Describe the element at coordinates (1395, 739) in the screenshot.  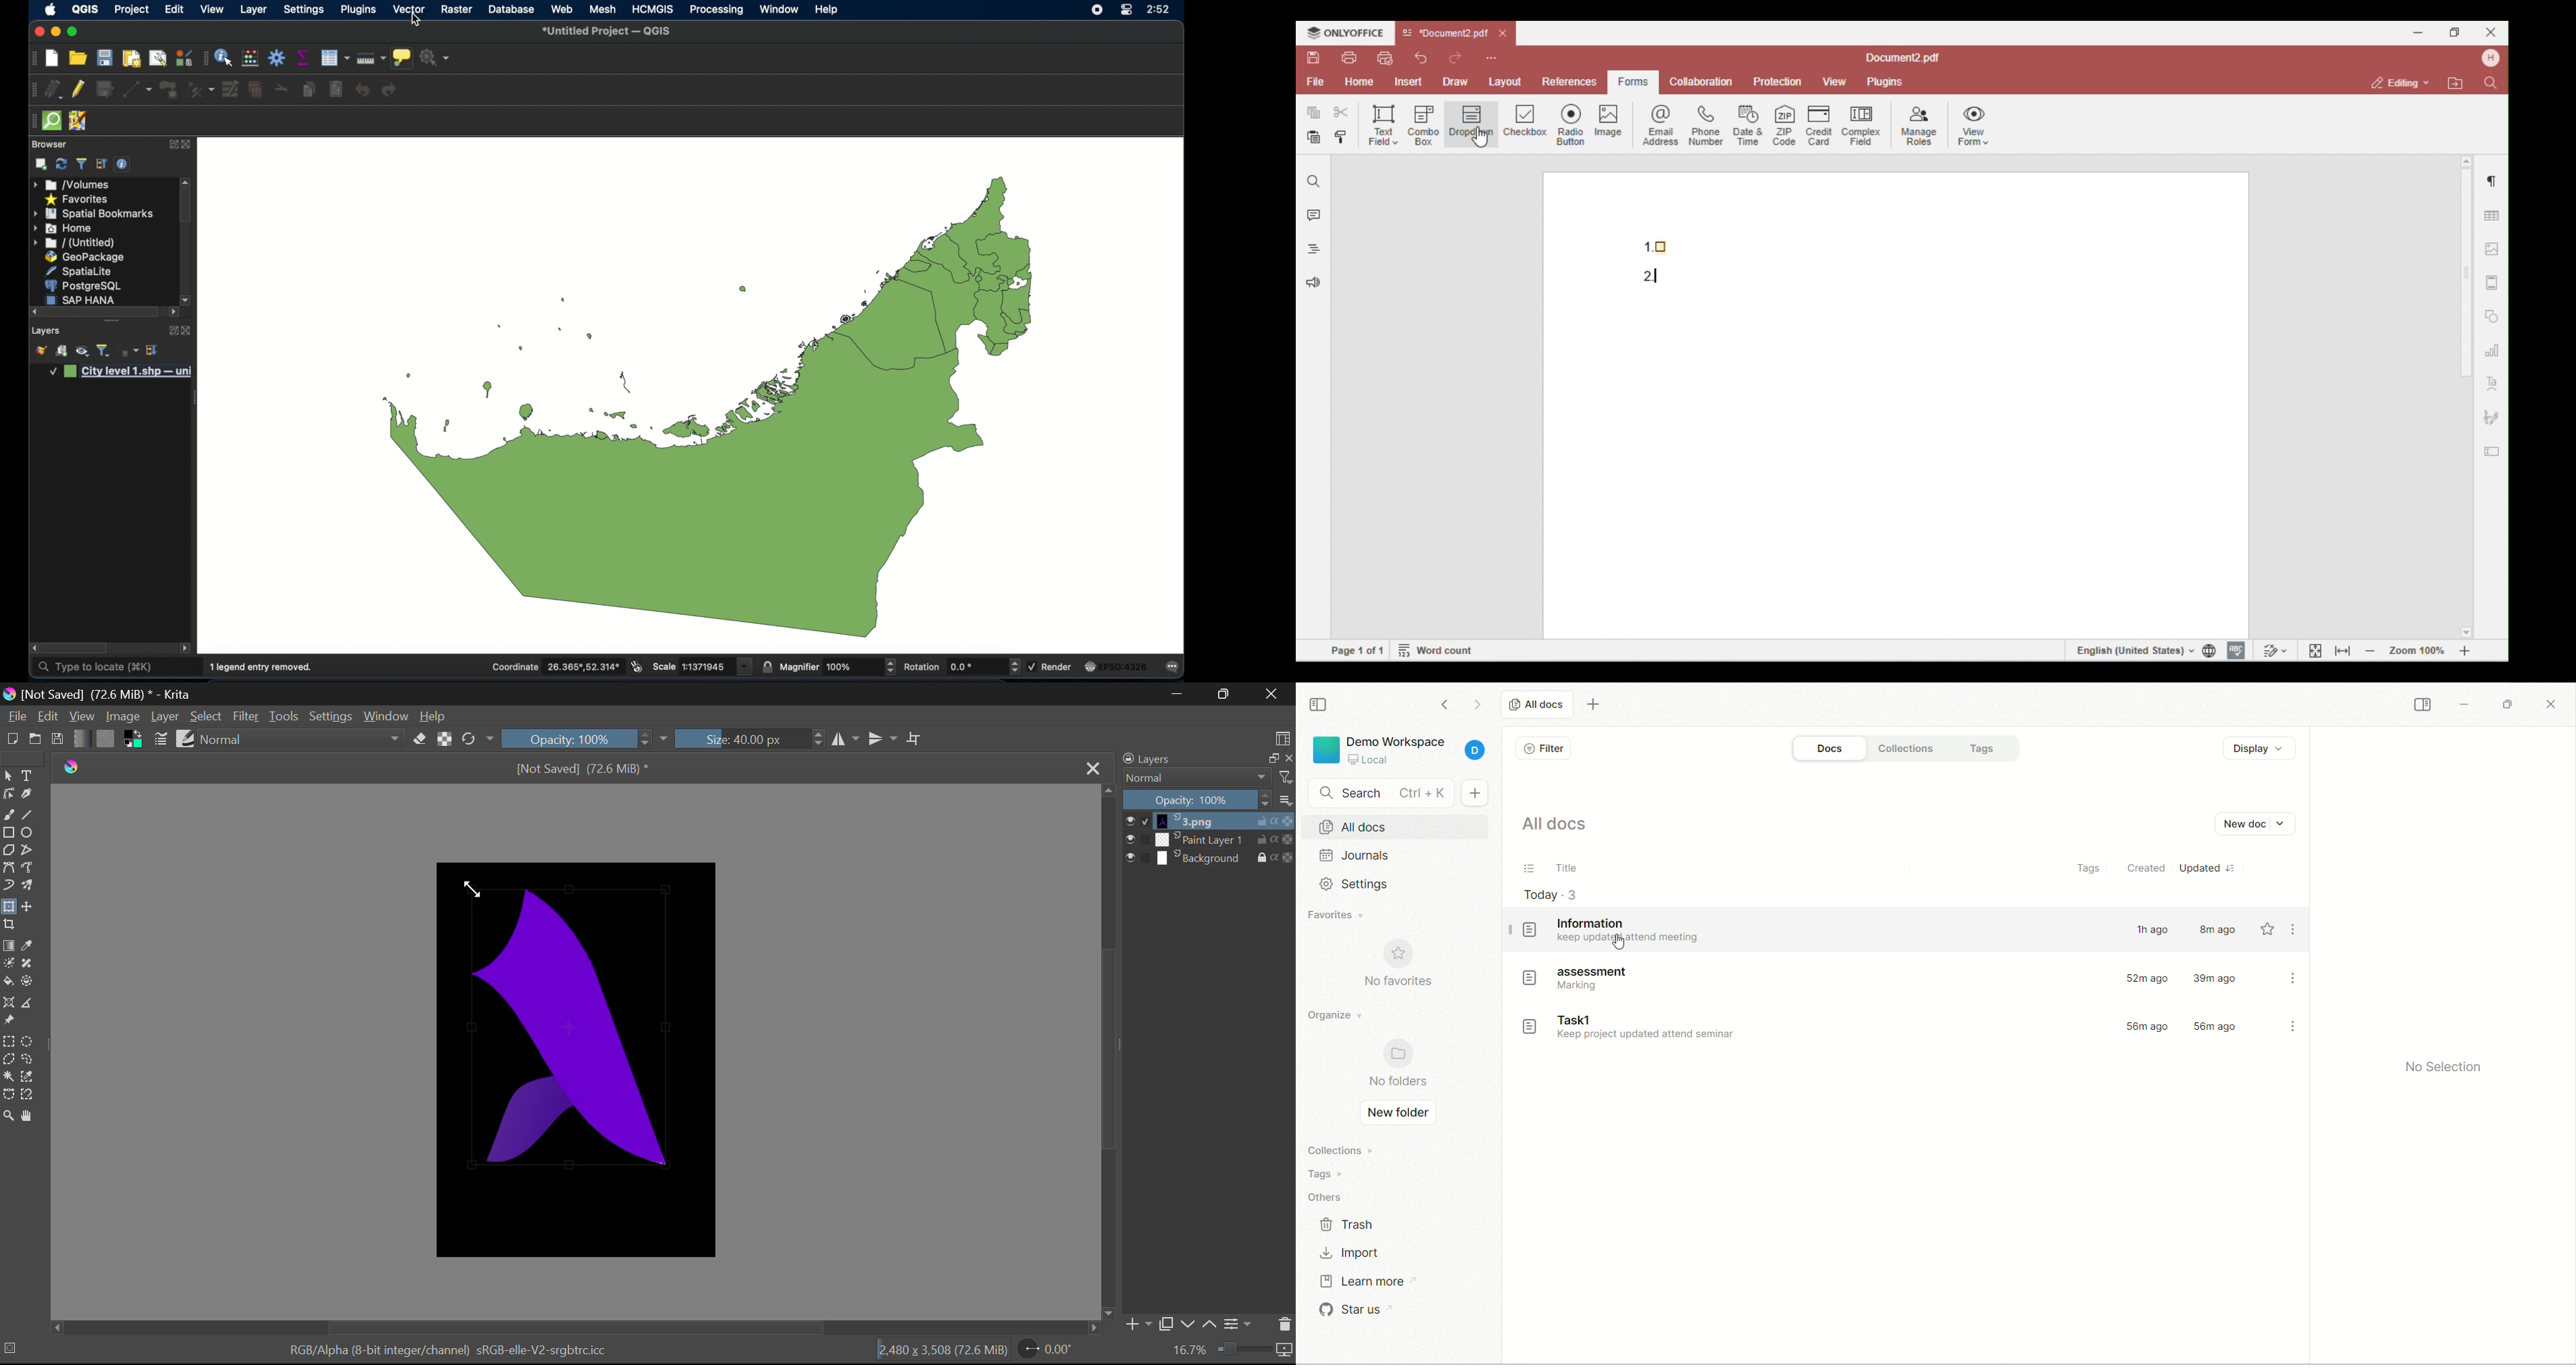
I see `demo workspace` at that location.